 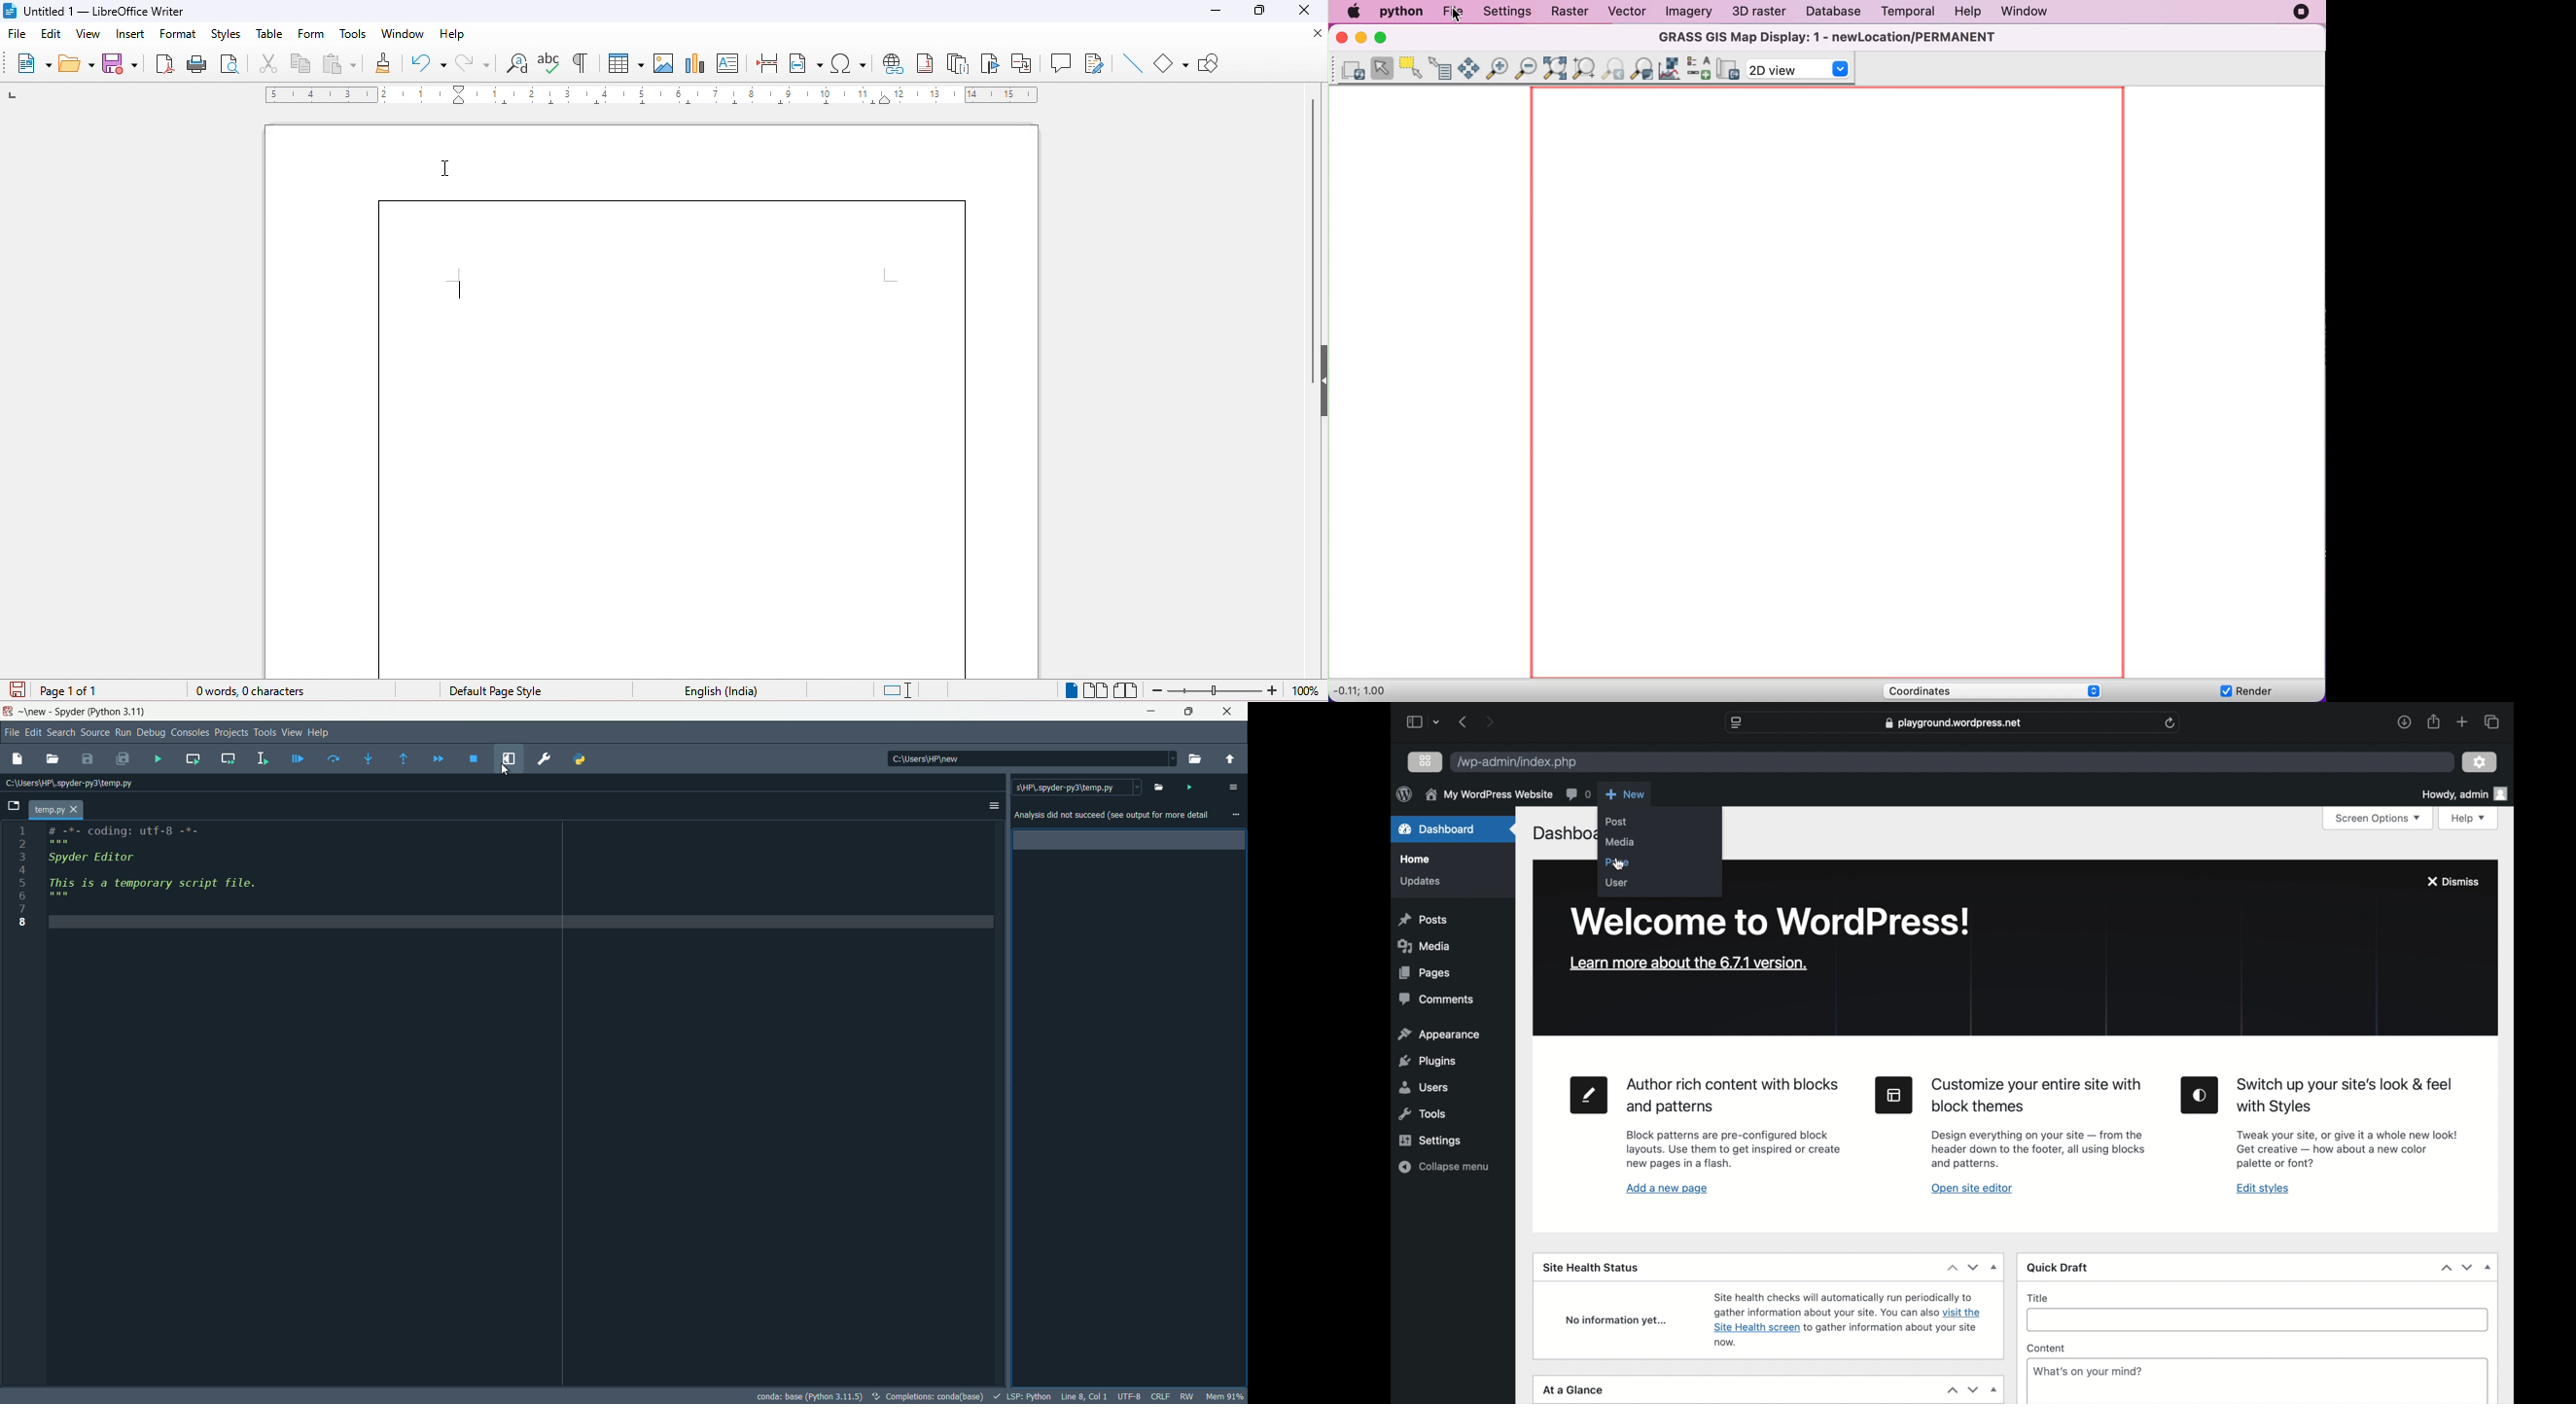 I want to click on format, so click(x=180, y=35).